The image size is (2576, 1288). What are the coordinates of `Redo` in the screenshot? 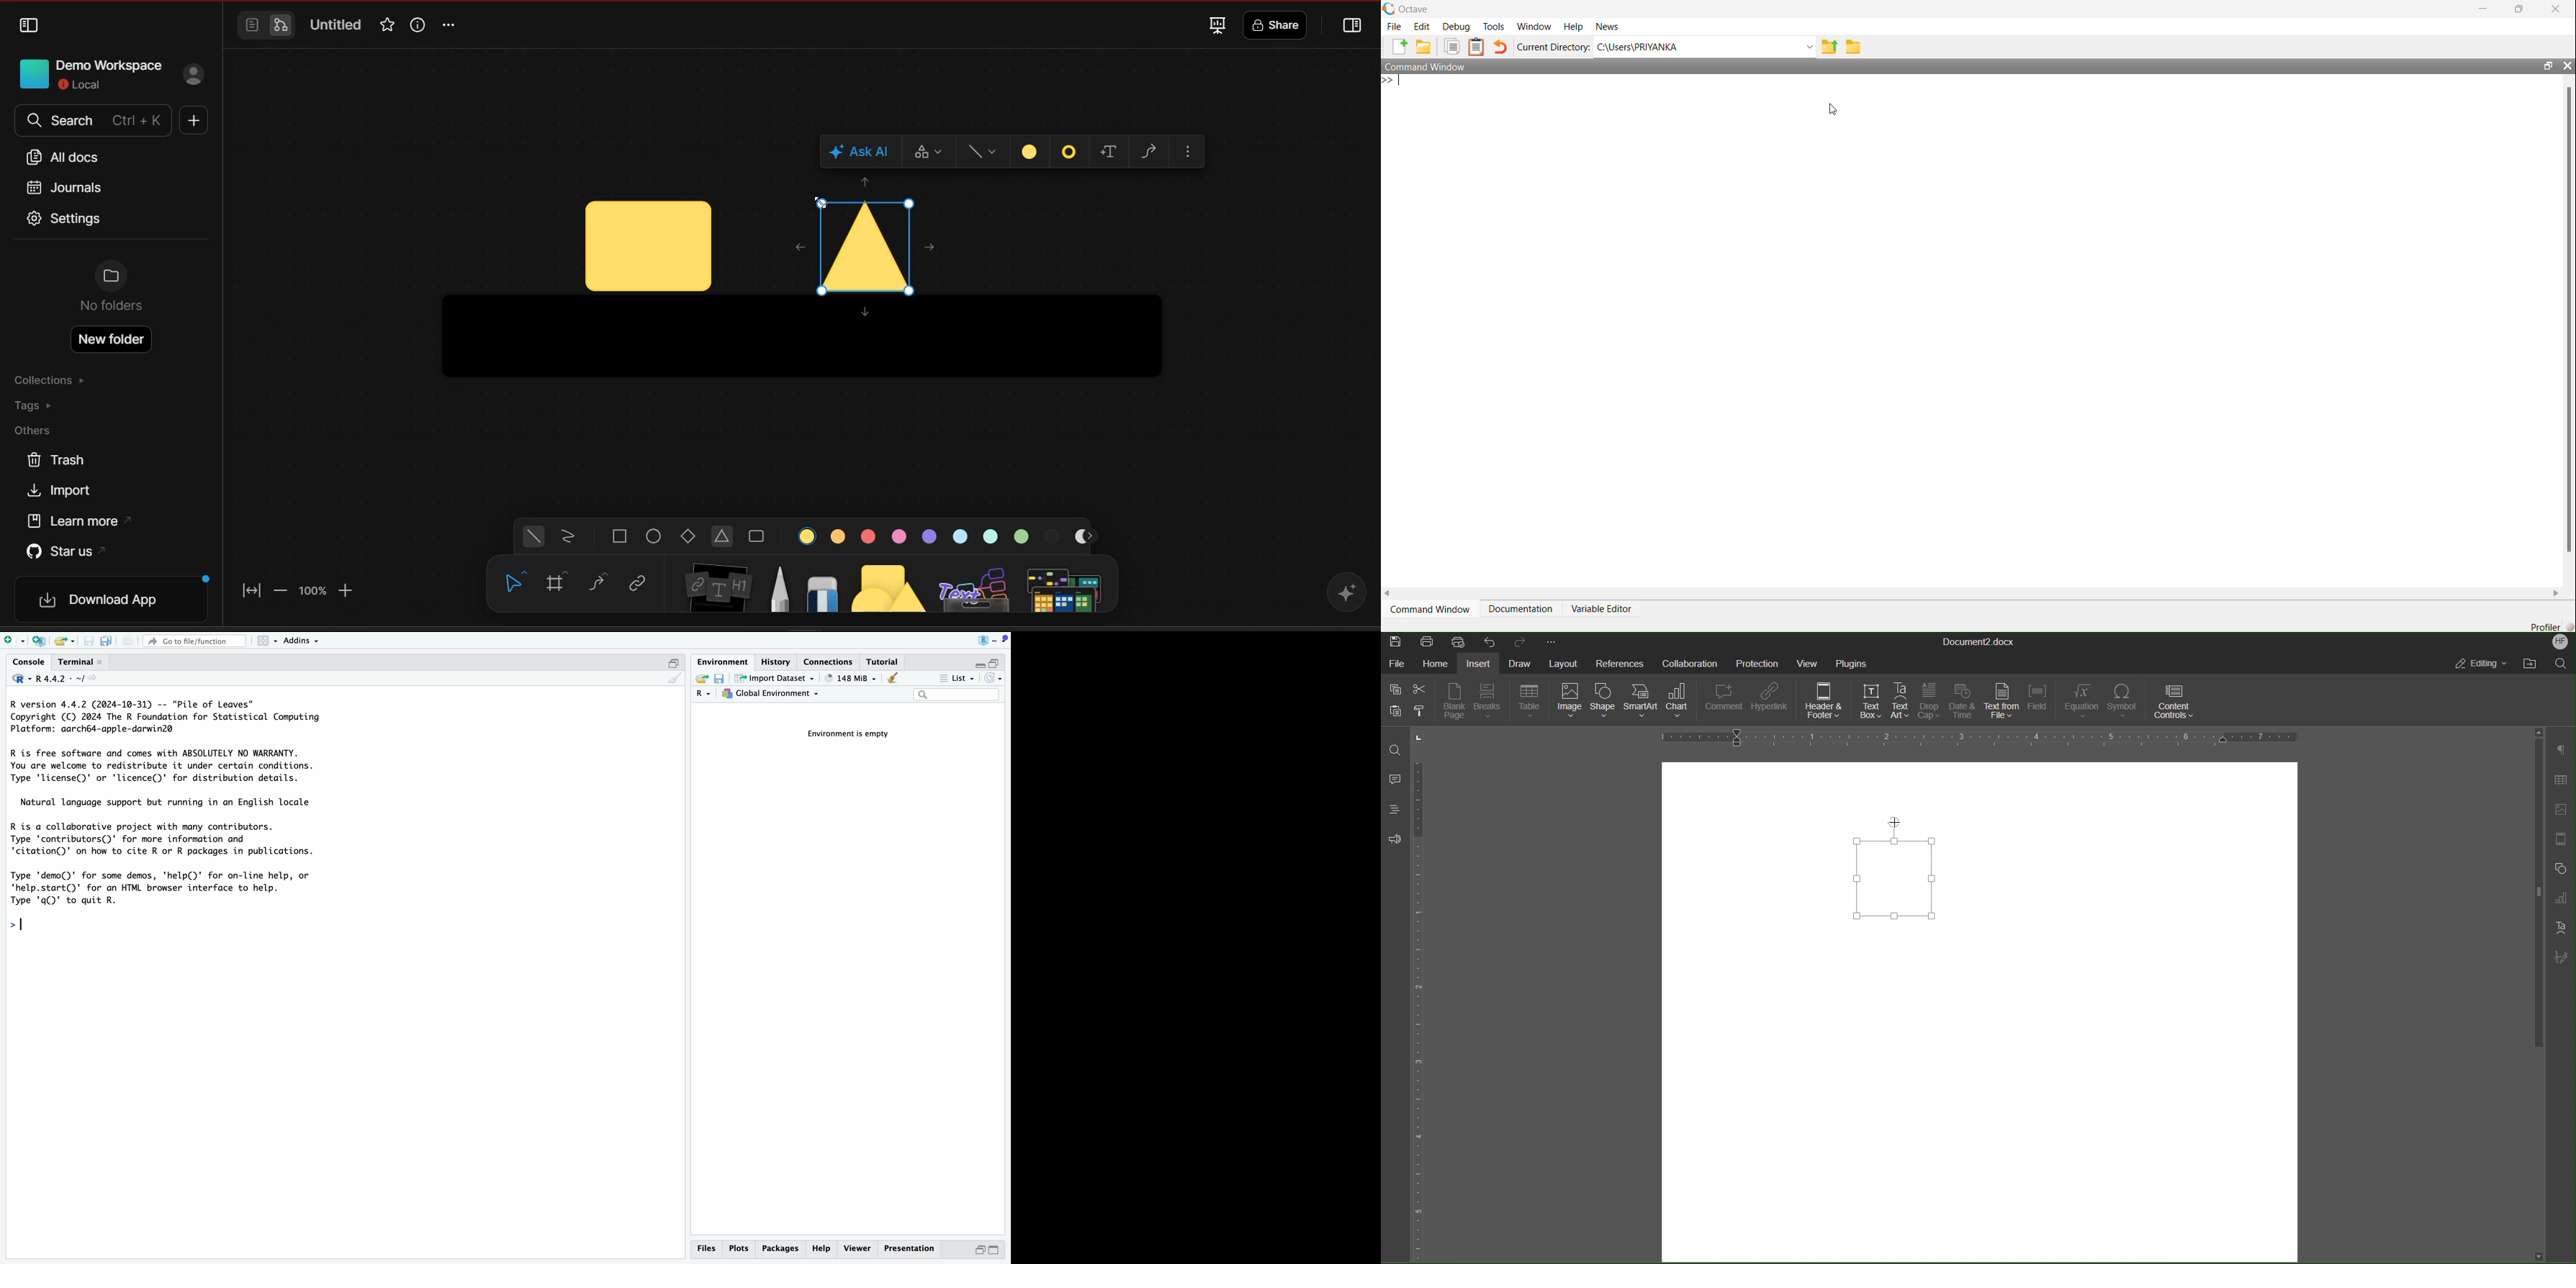 It's located at (1517, 641).